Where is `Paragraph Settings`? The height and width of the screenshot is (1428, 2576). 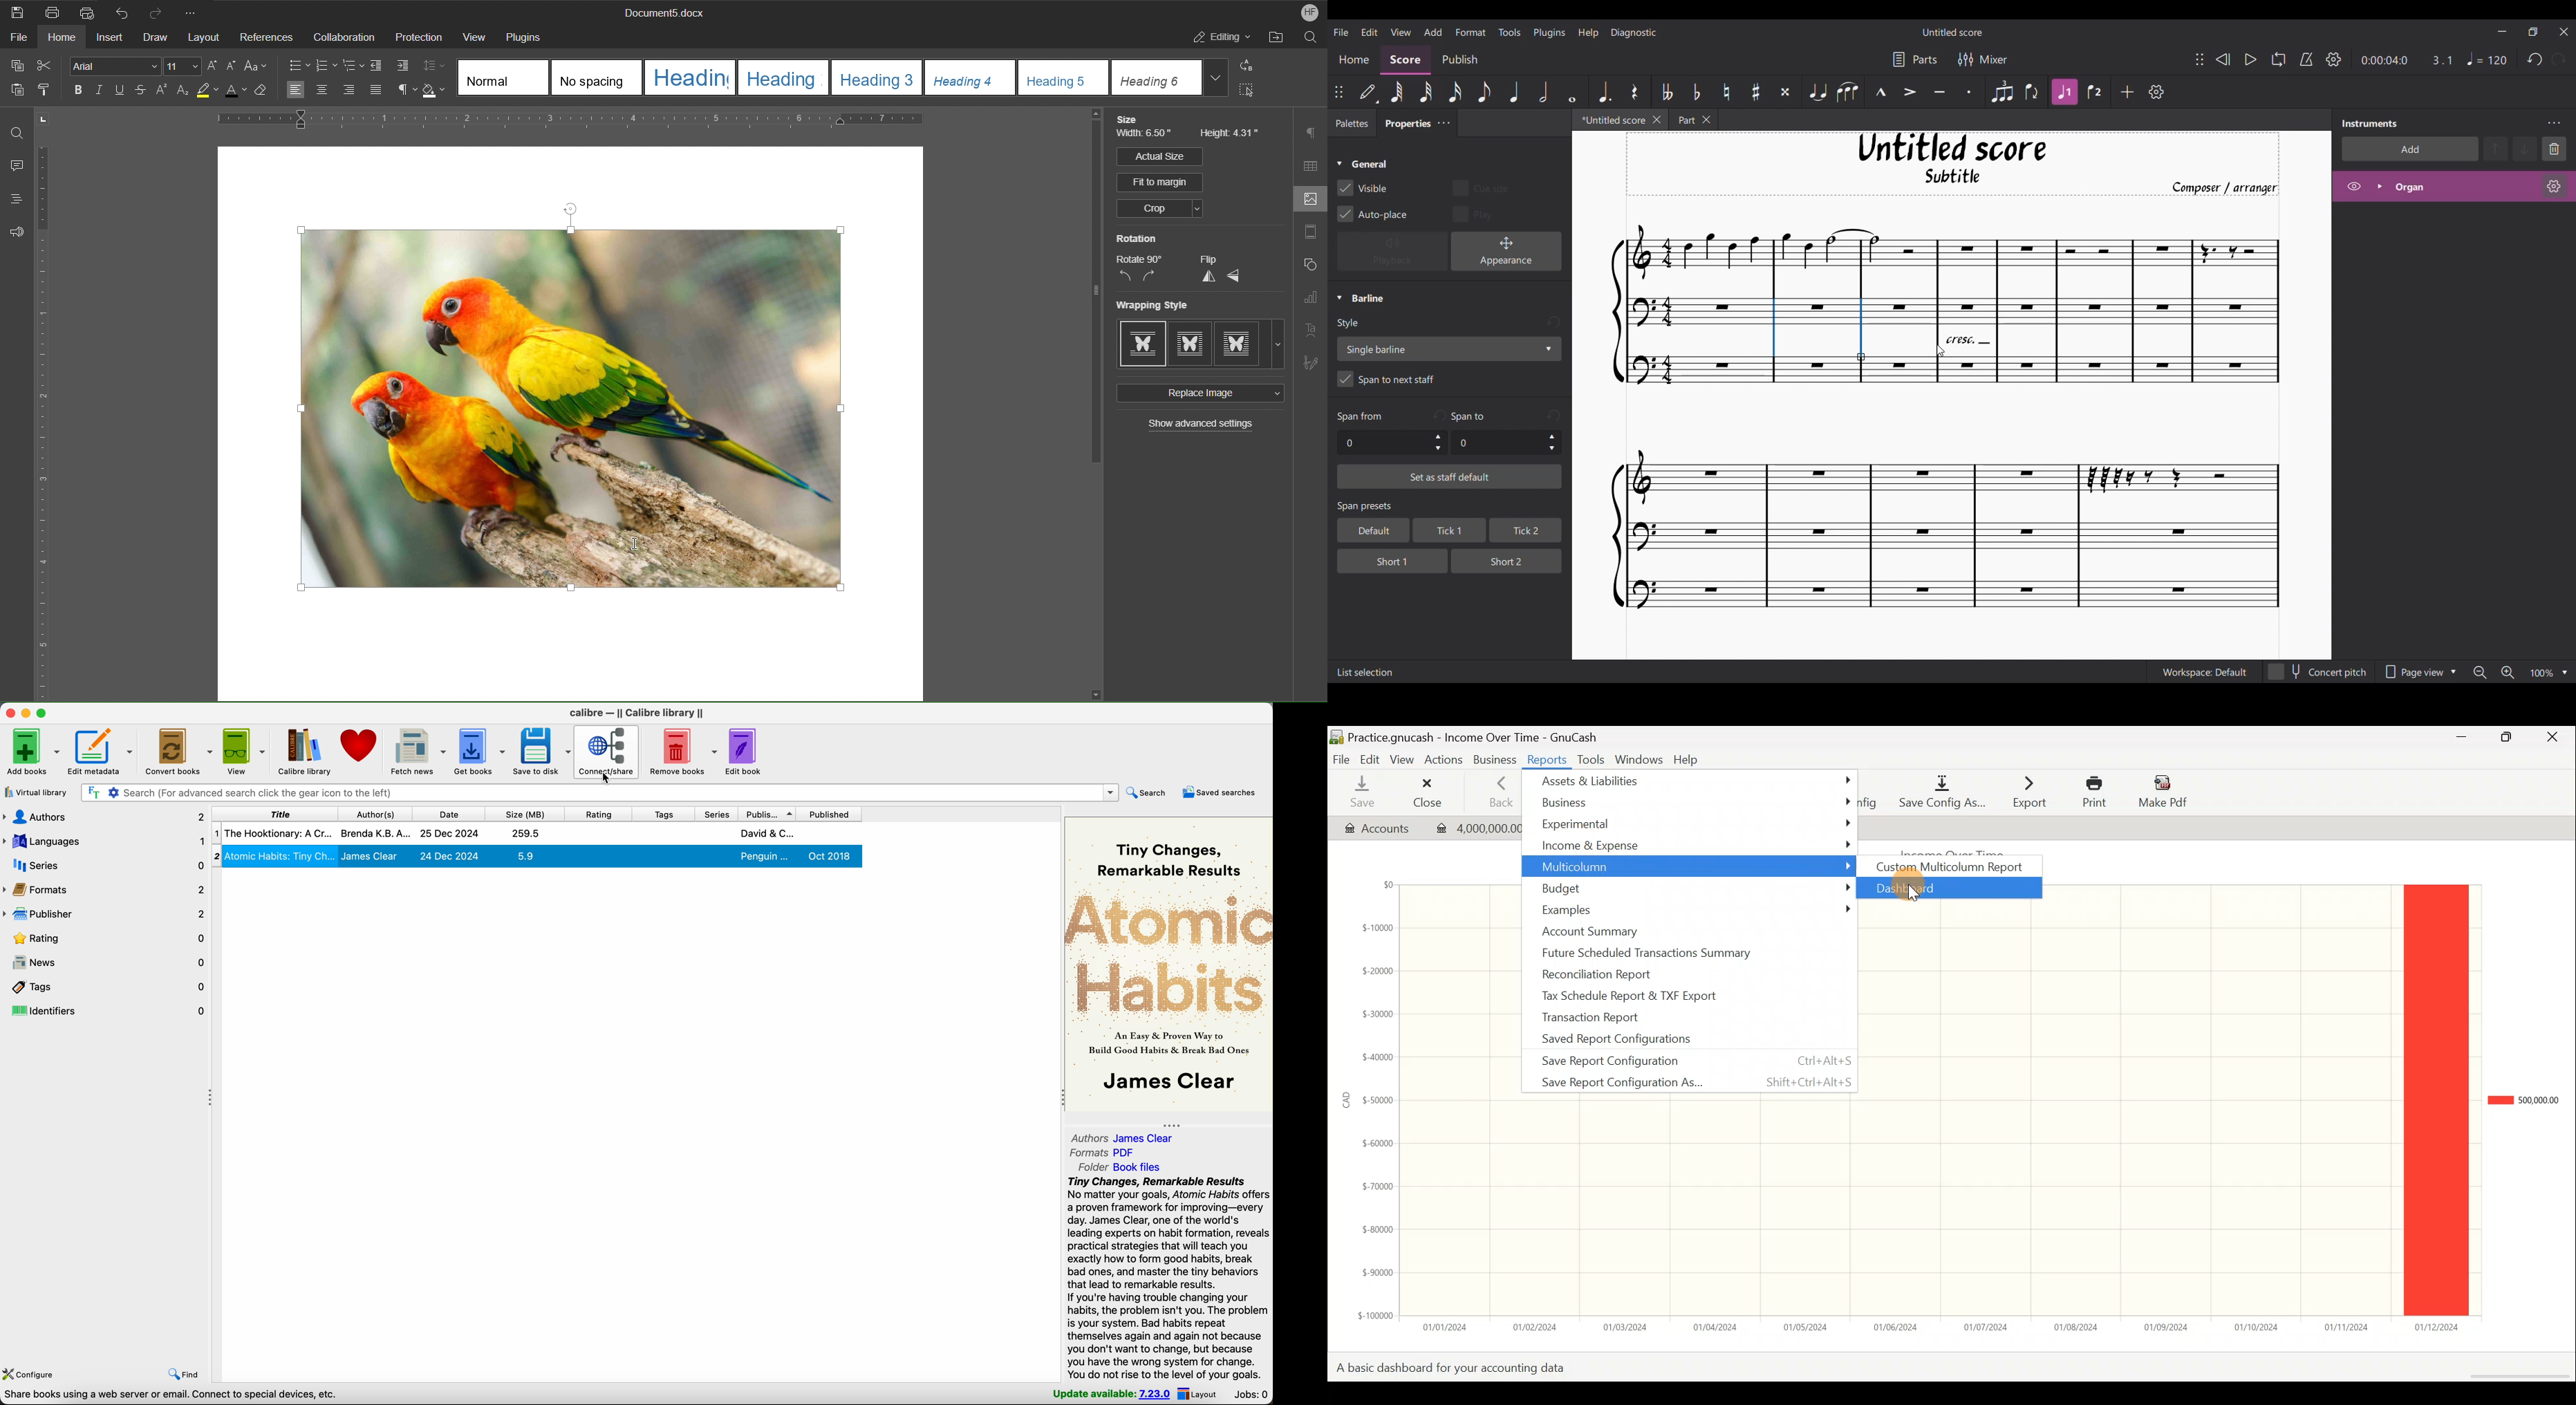
Paragraph Settings is located at coordinates (1312, 133).